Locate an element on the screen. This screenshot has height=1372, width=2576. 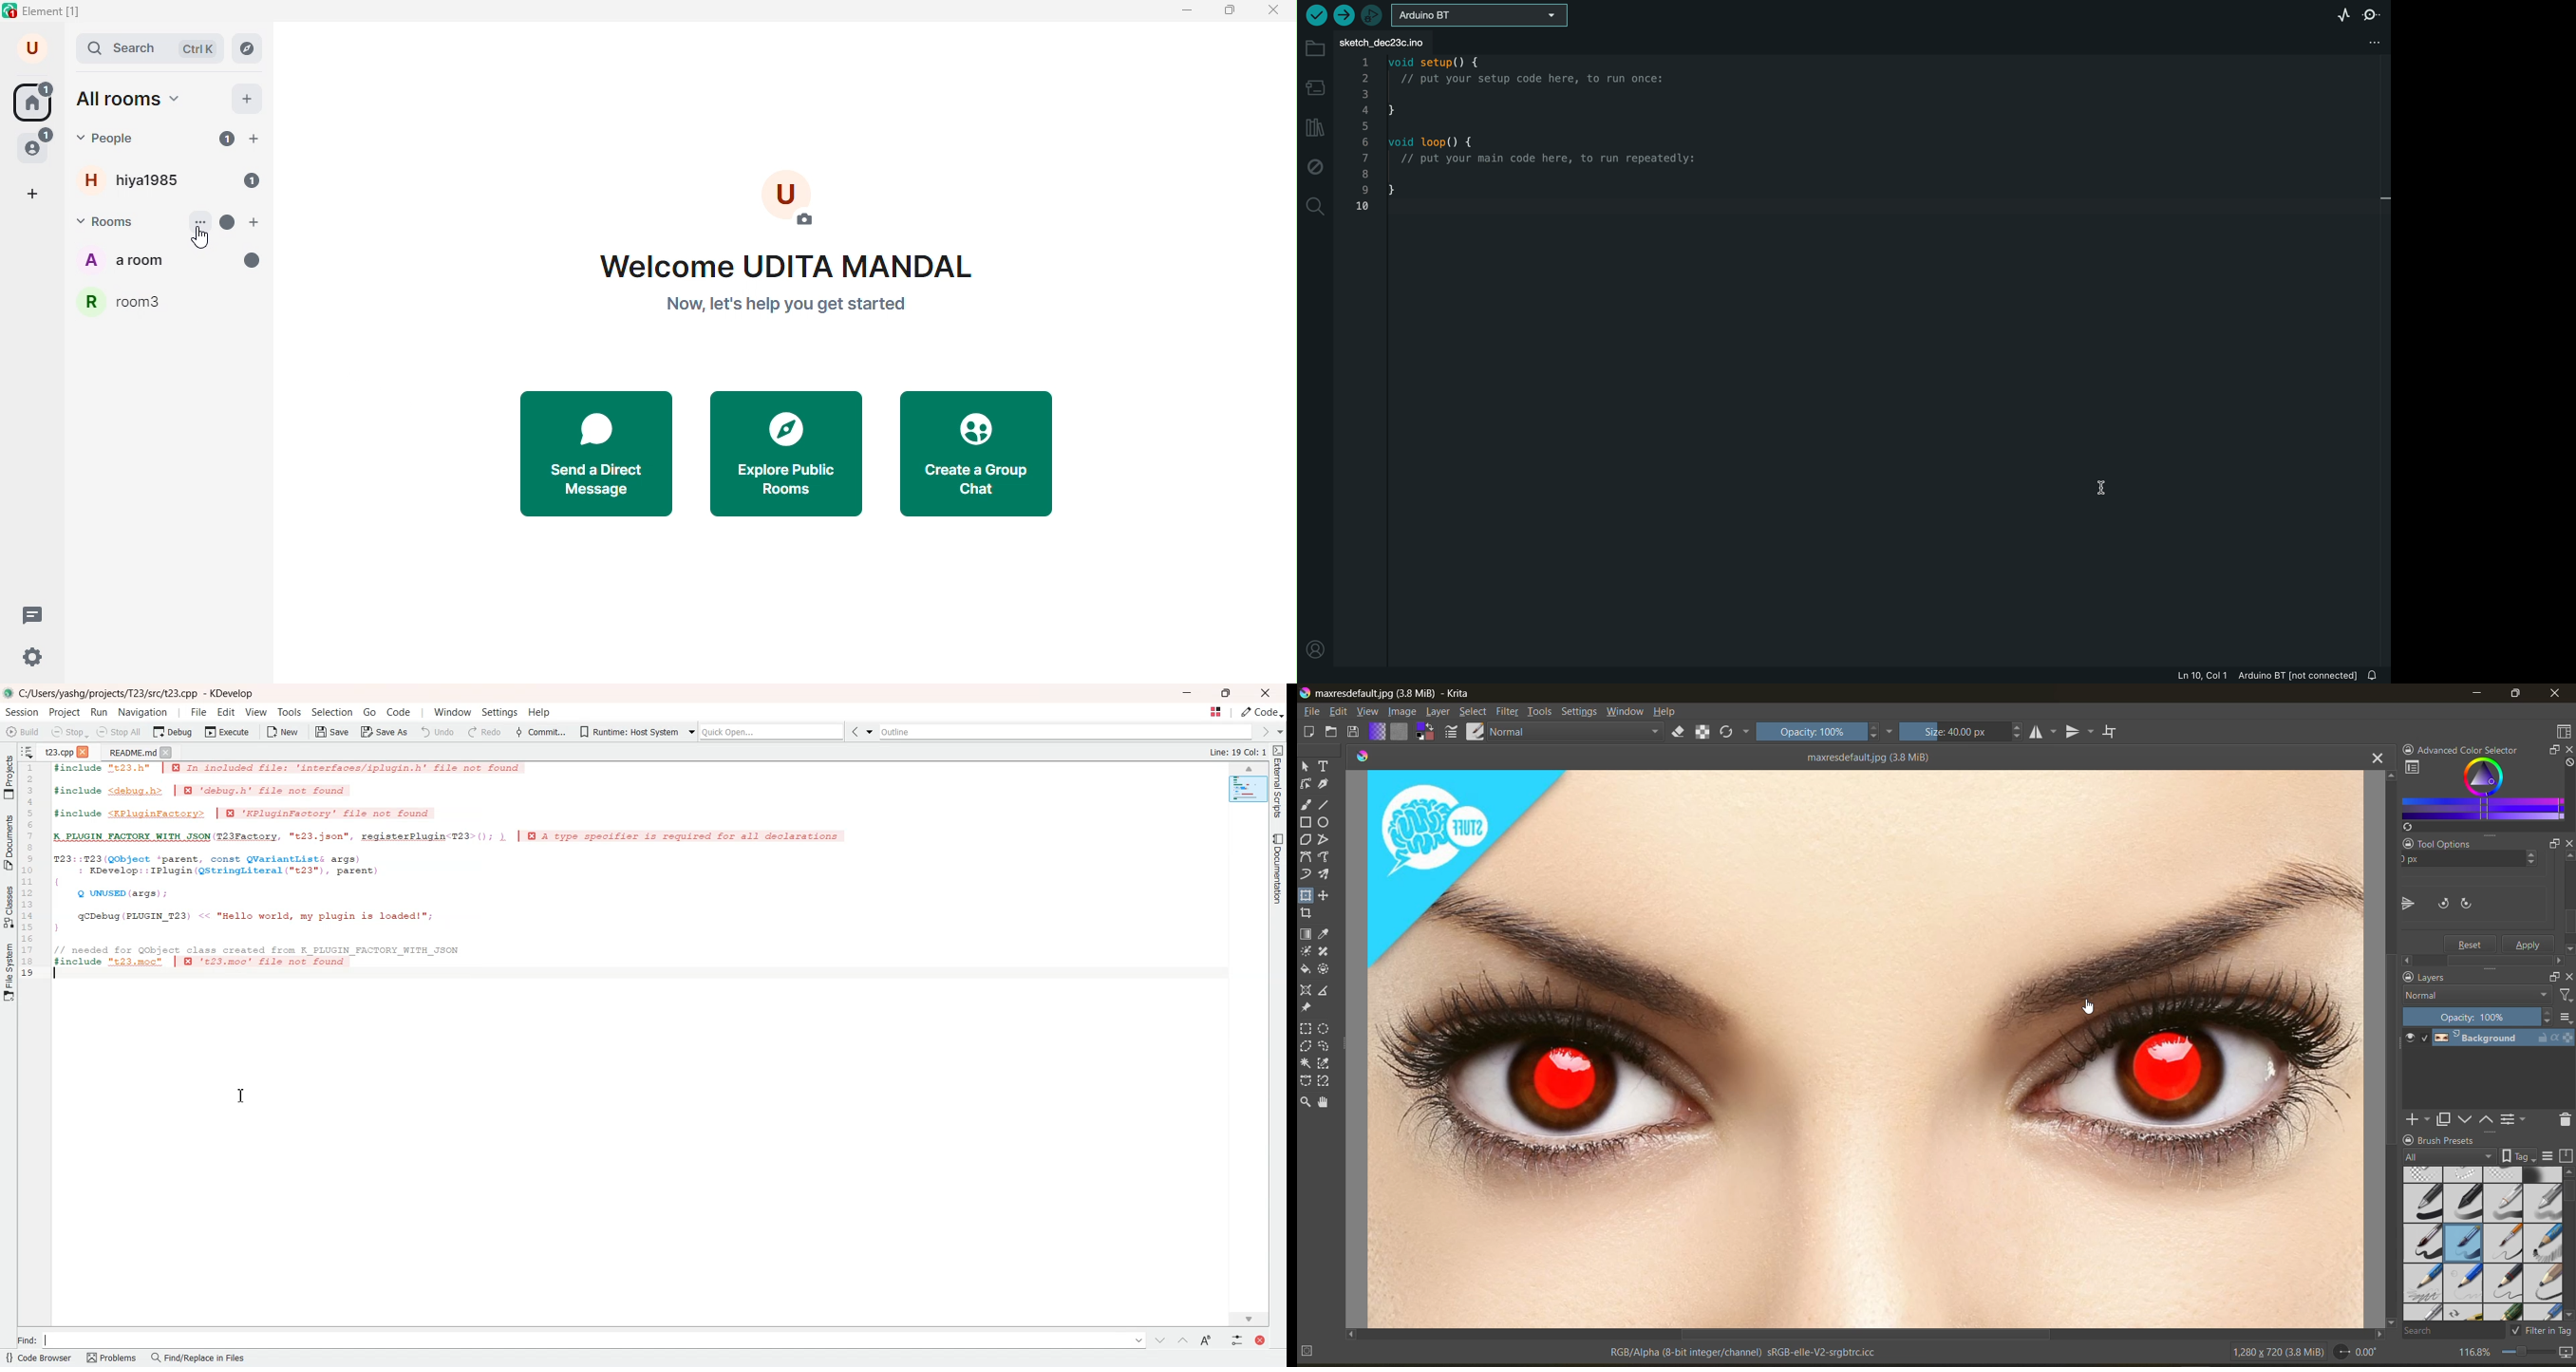
Run is located at coordinates (100, 712).